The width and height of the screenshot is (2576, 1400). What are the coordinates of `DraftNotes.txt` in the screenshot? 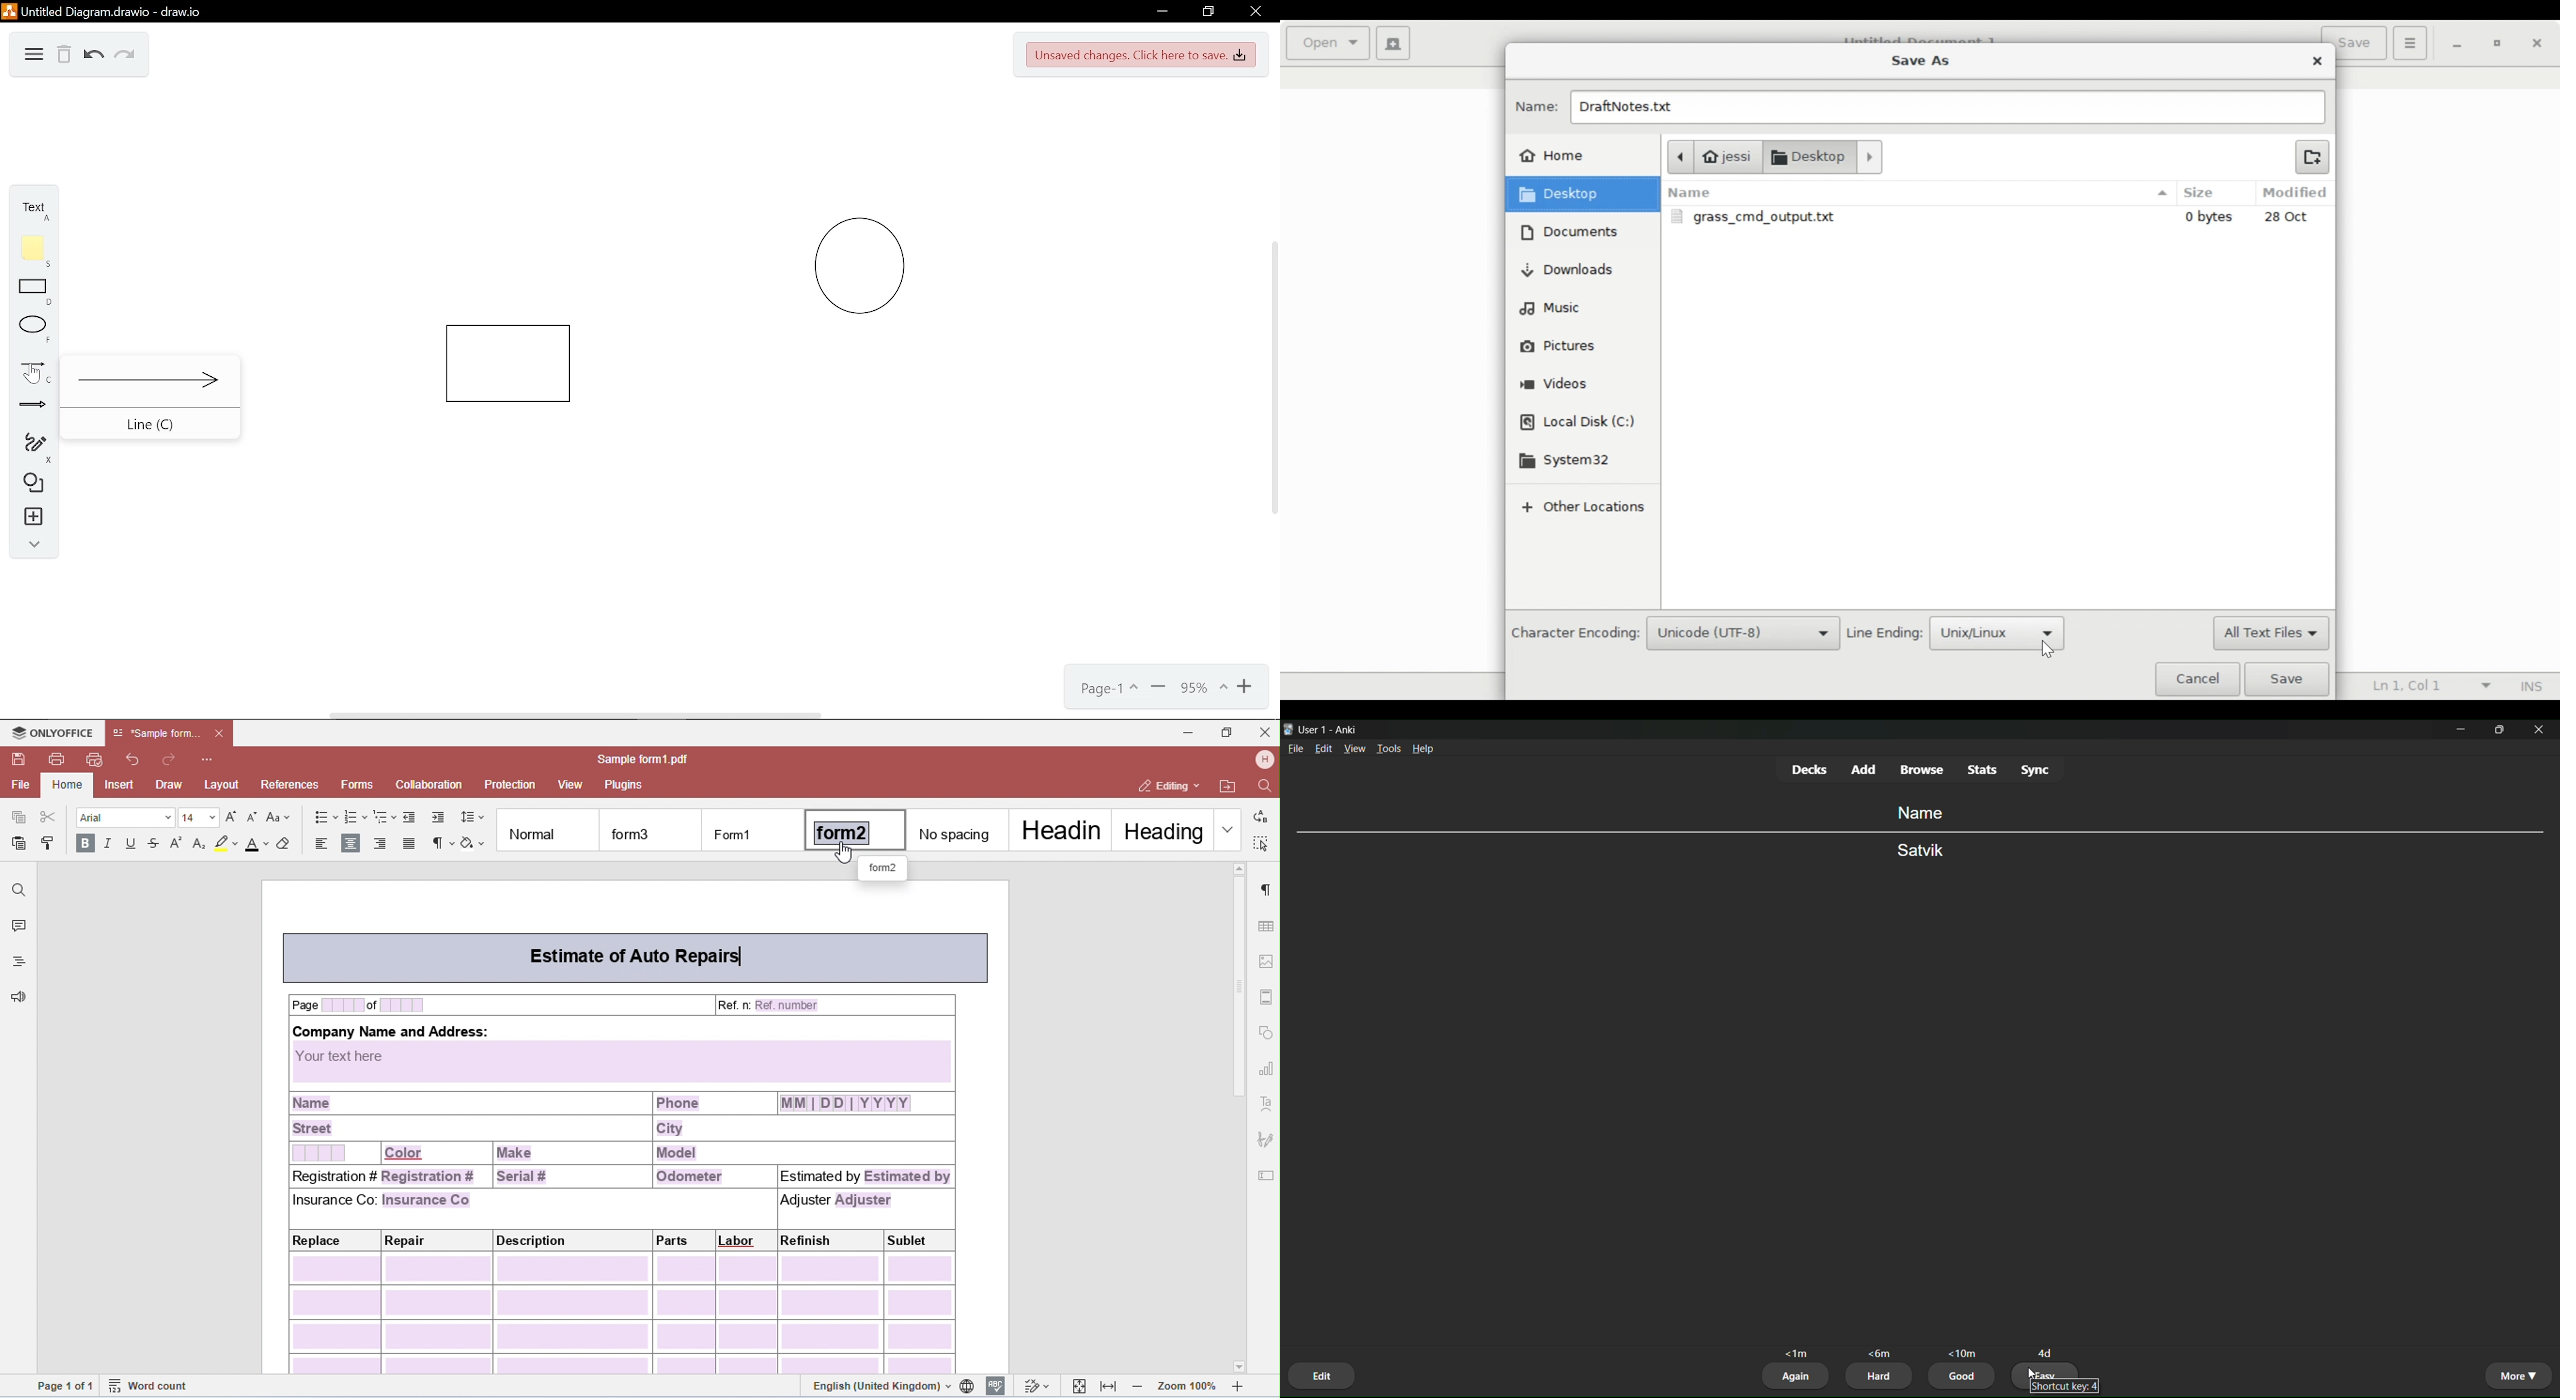 It's located at (1945, 109).